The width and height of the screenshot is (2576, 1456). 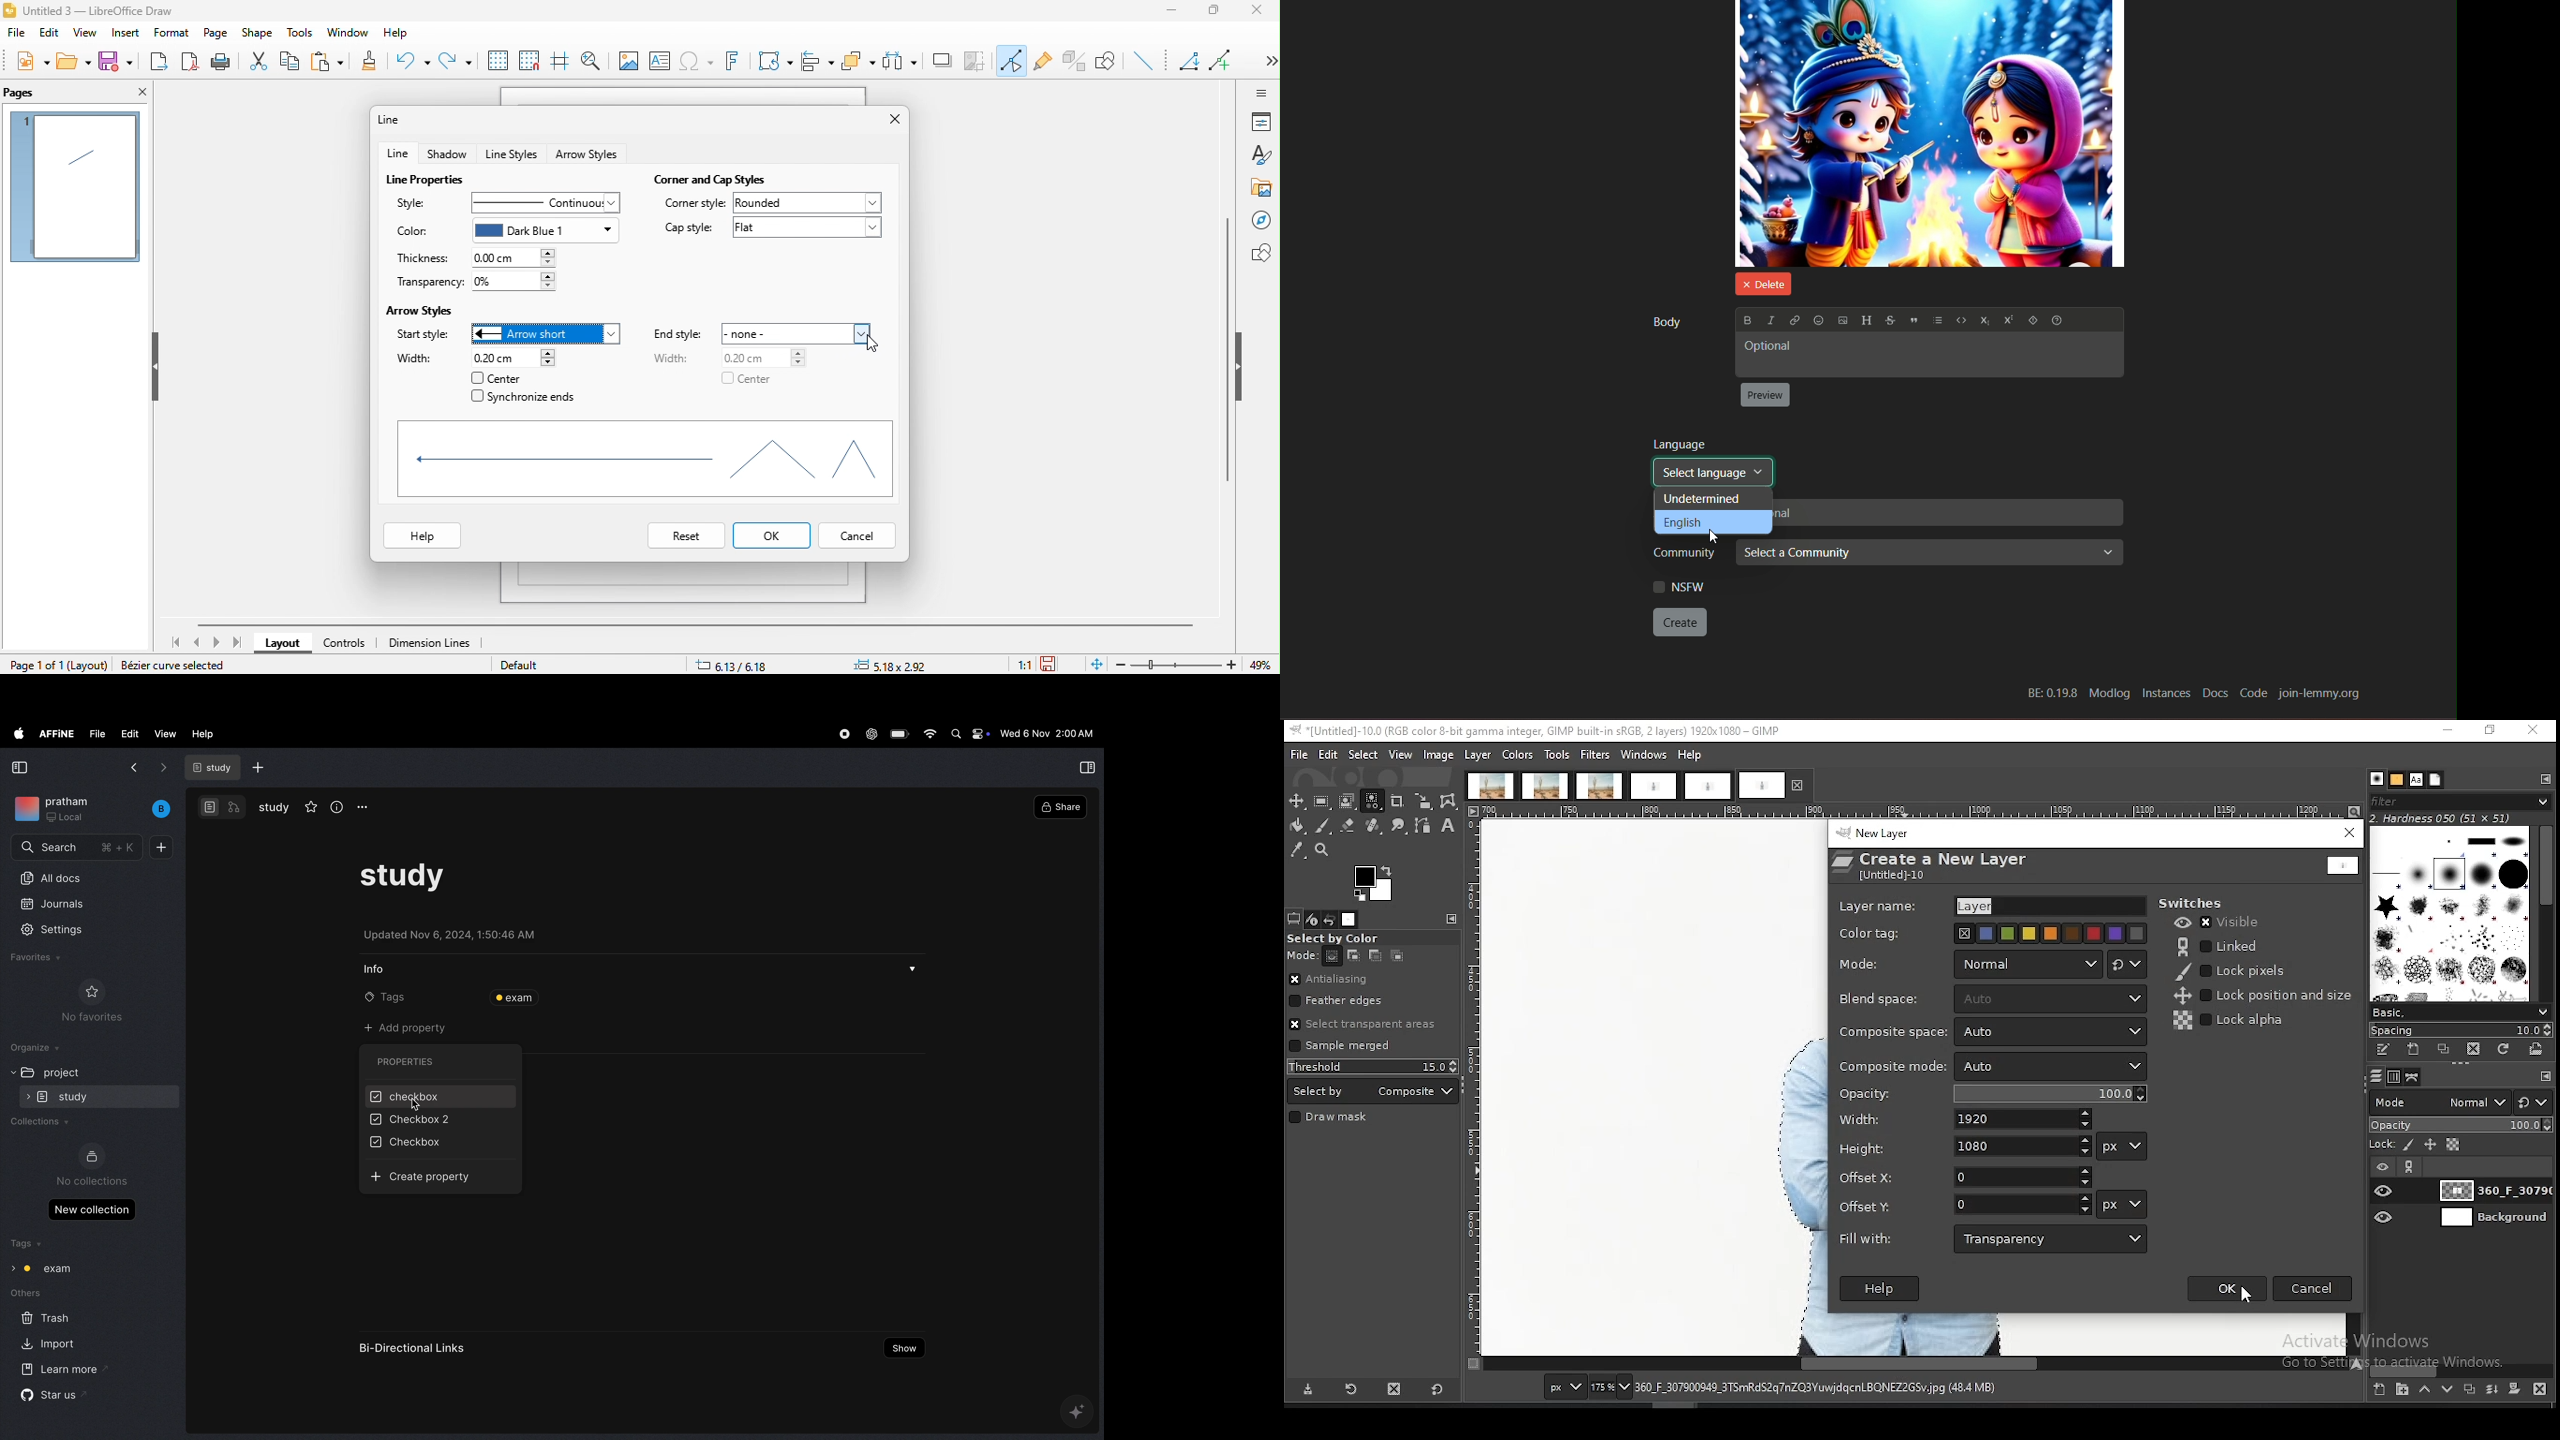 What do you see at coordinates (2349, 833) in the screenshot?
I see `close window` at bounding box center [2349, 833].